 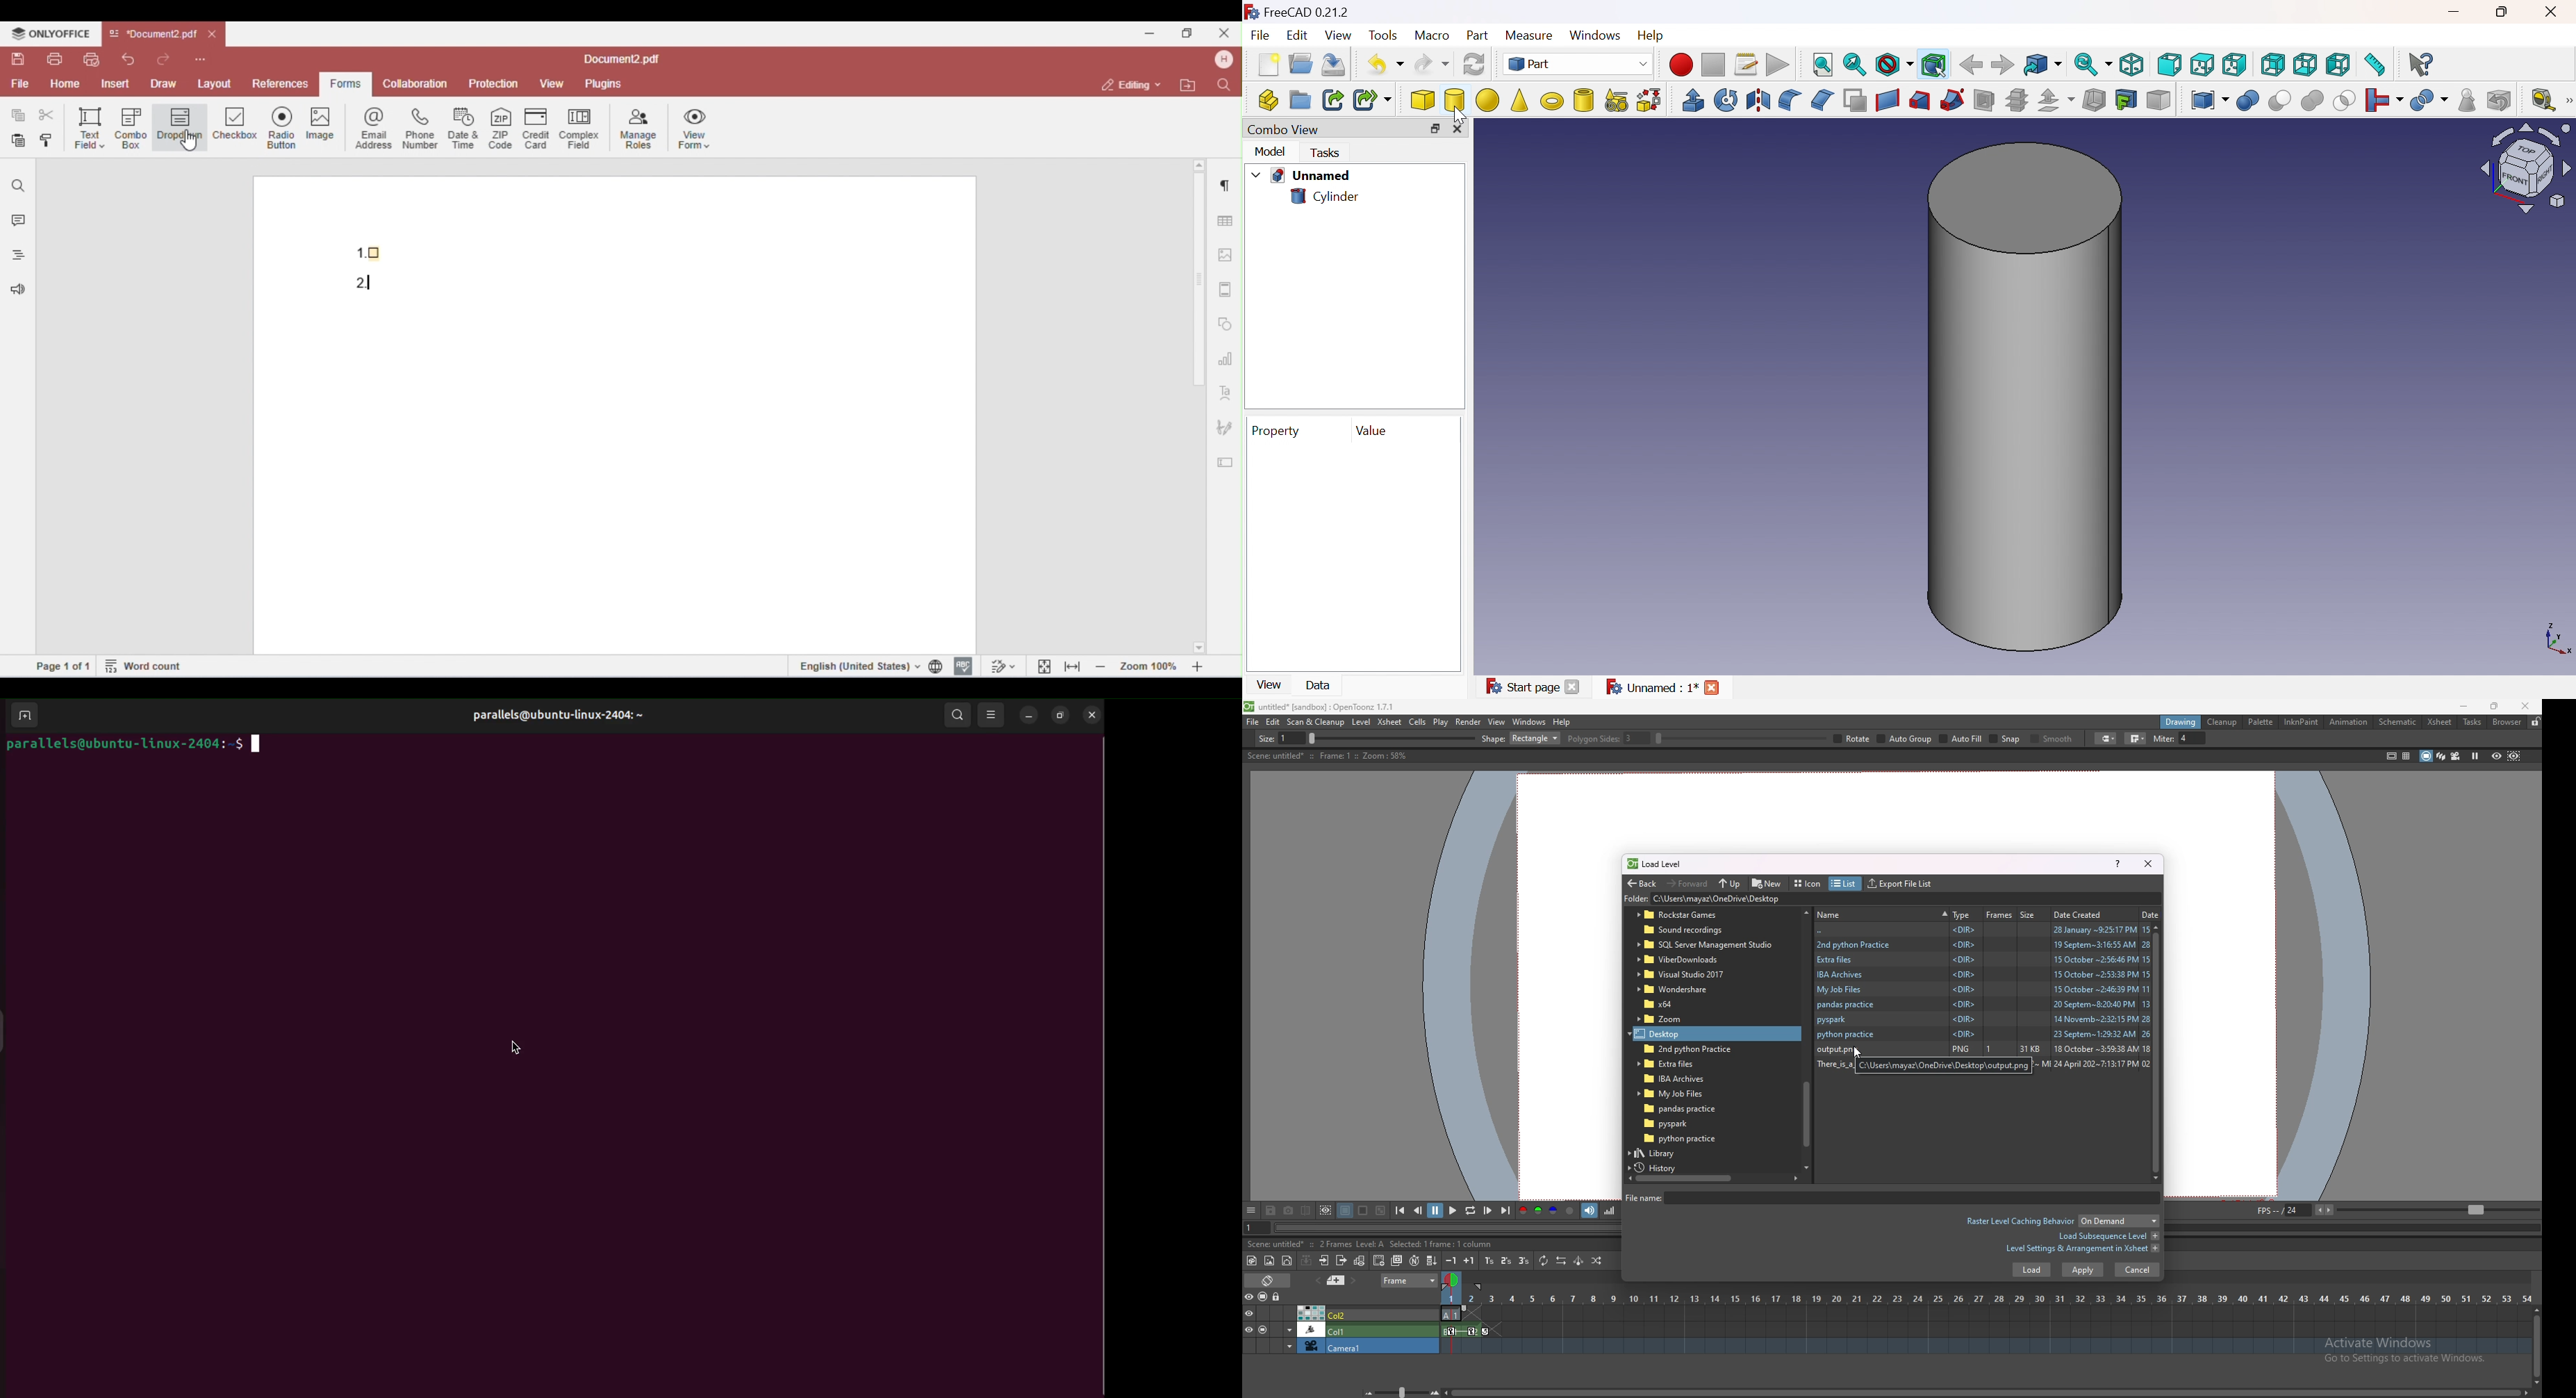 What do you see at coordinates (1478, 37) in the screenshot?
I see `Part` at bounding box center [1478, 37].